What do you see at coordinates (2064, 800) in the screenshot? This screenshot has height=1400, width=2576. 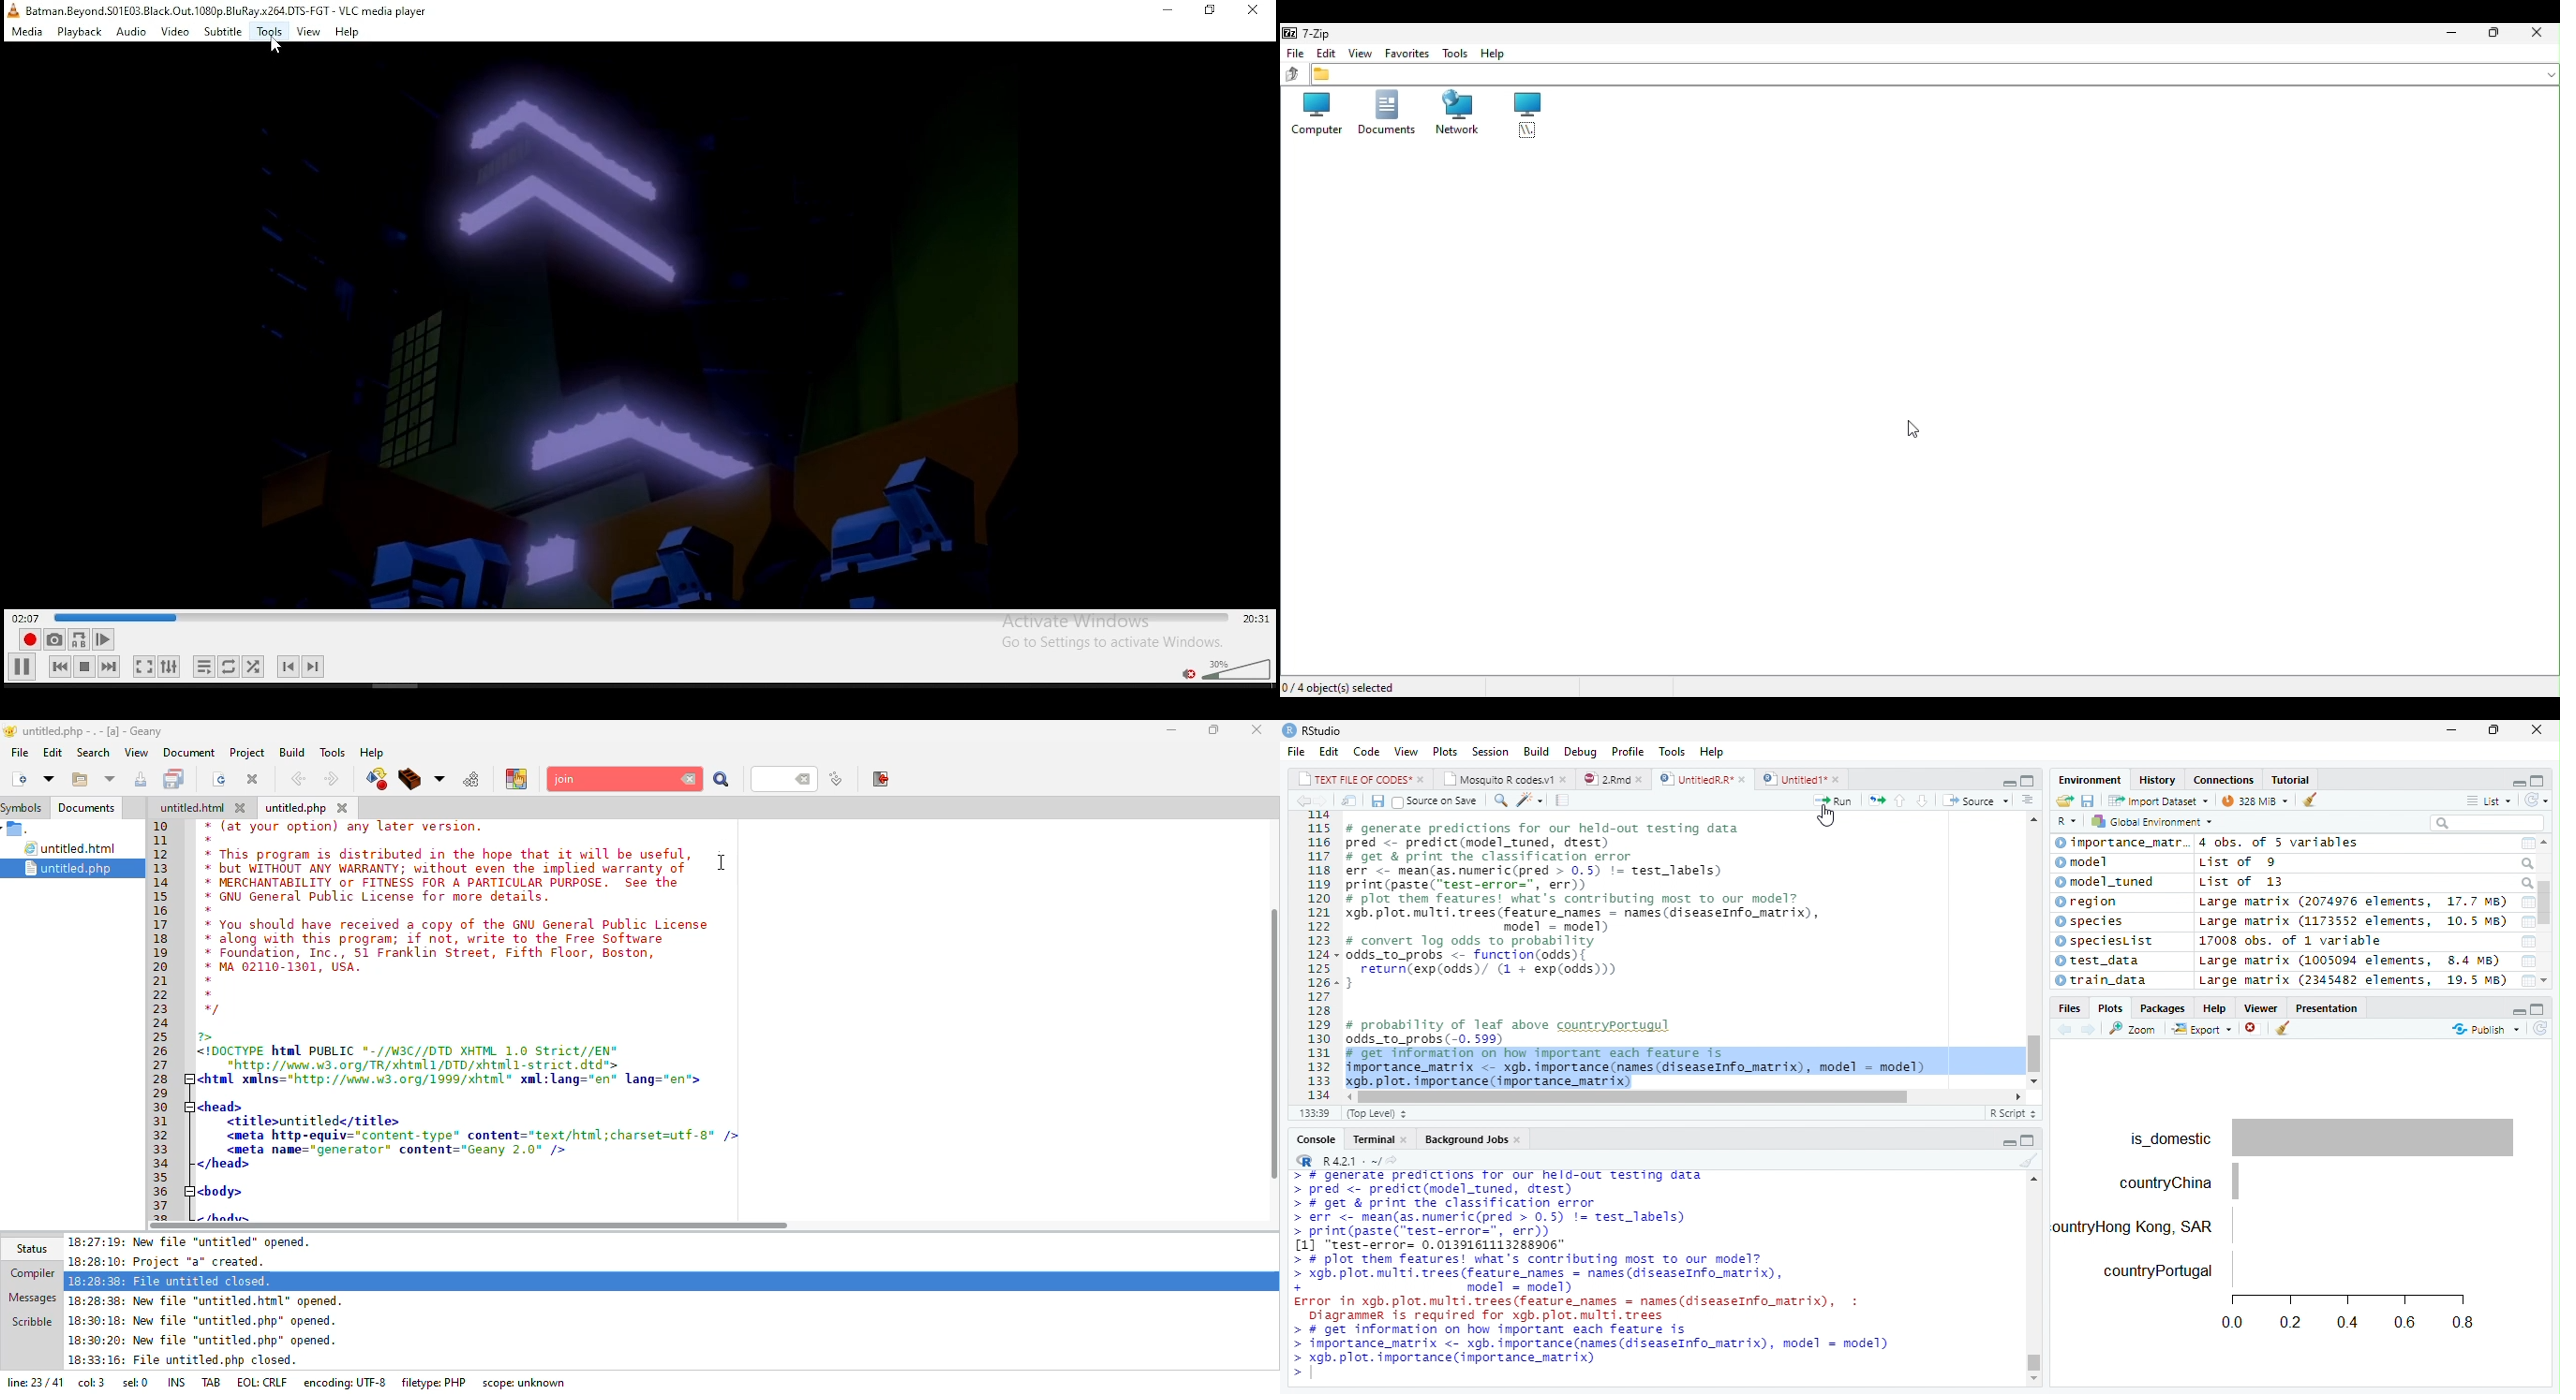 I see `Open folder` at bounding box center [2064, 800].